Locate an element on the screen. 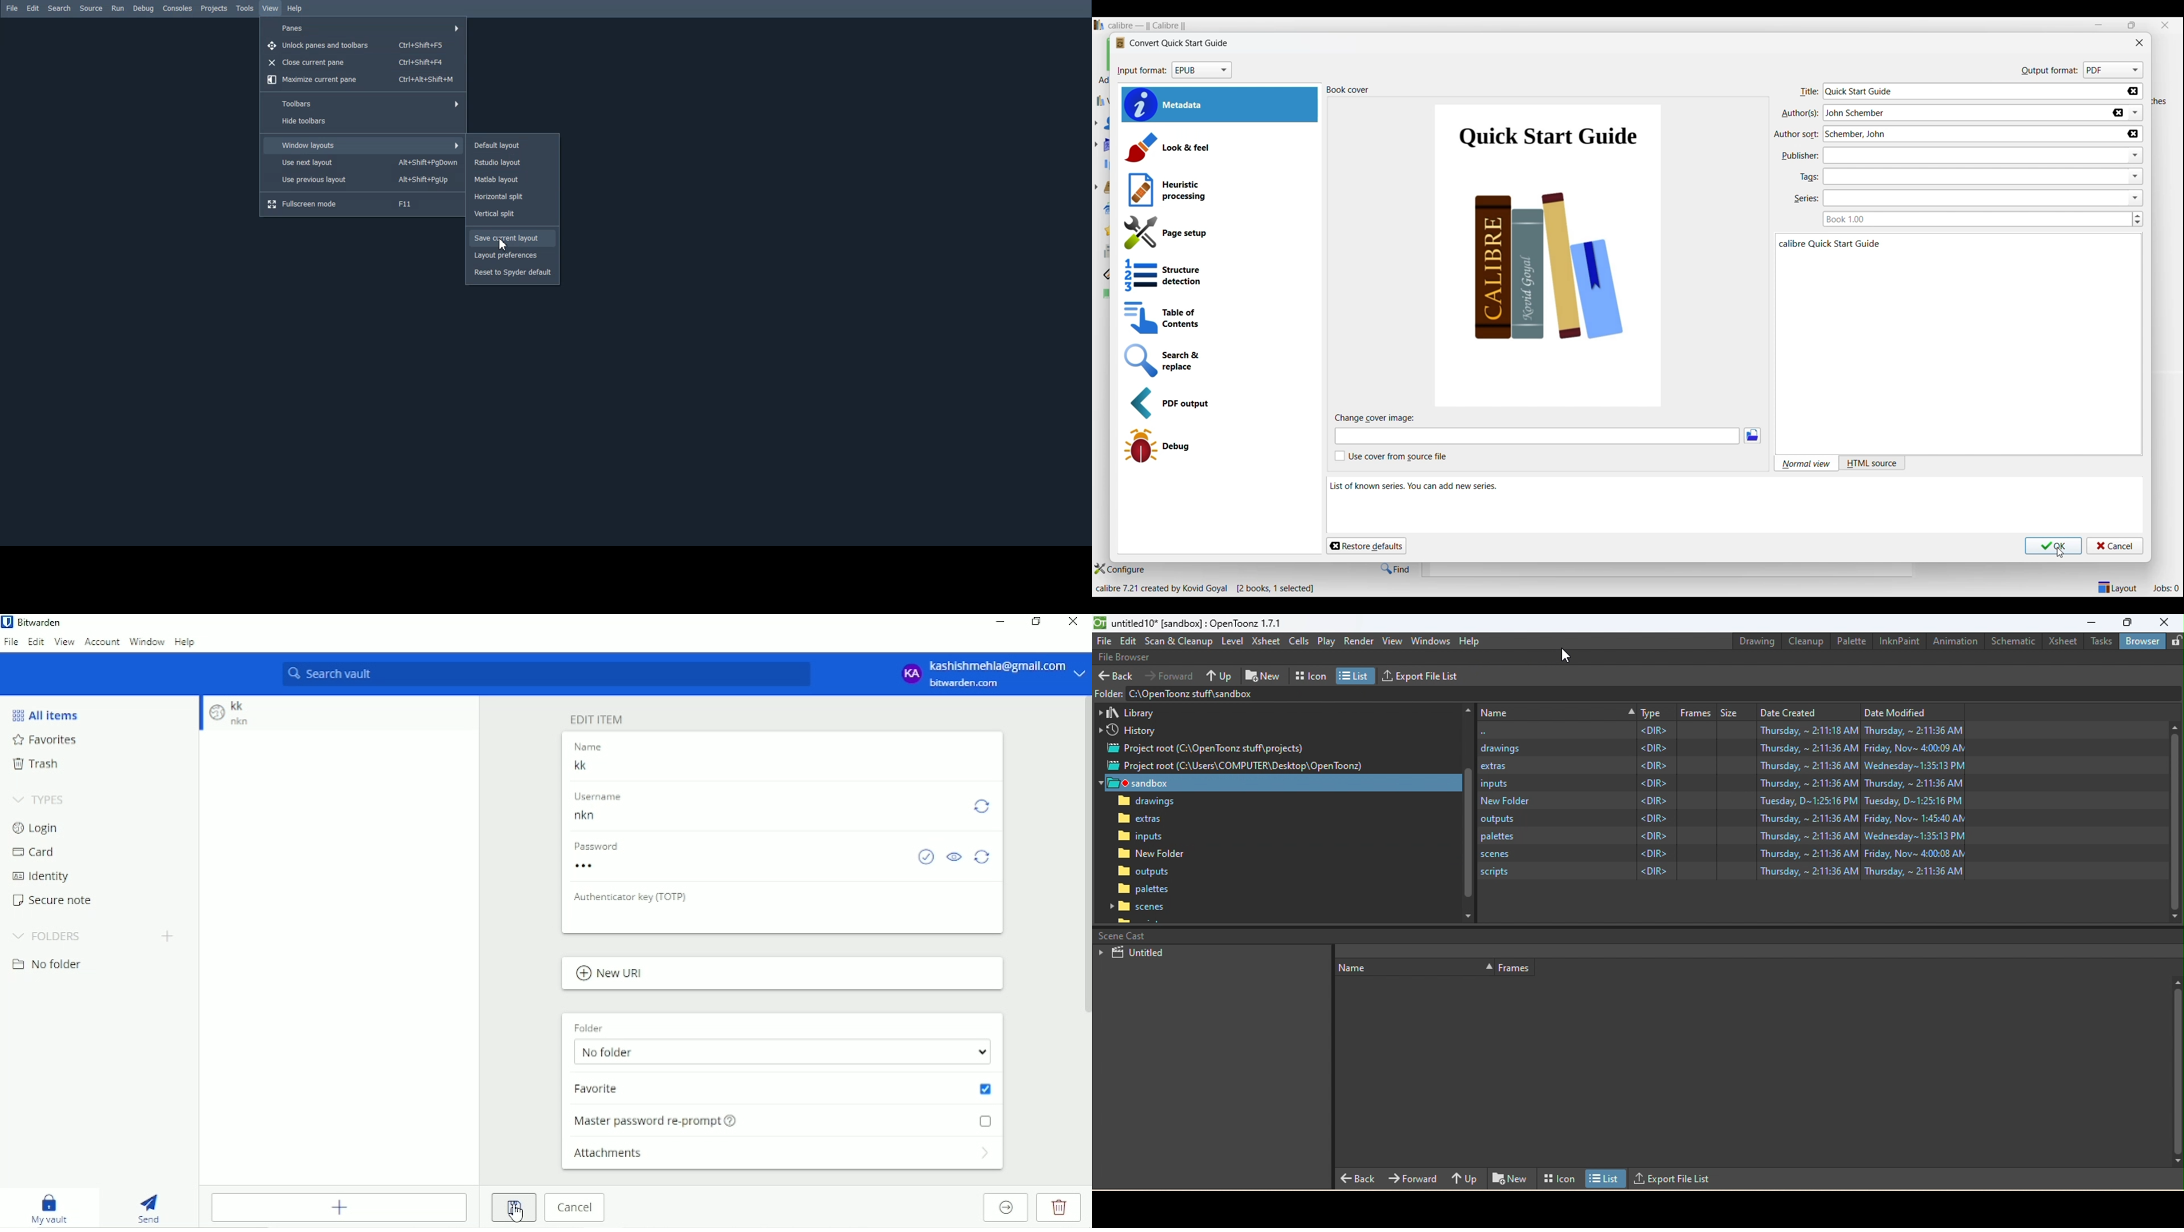  Fullscreen mode is located at coordinates (362, 204).